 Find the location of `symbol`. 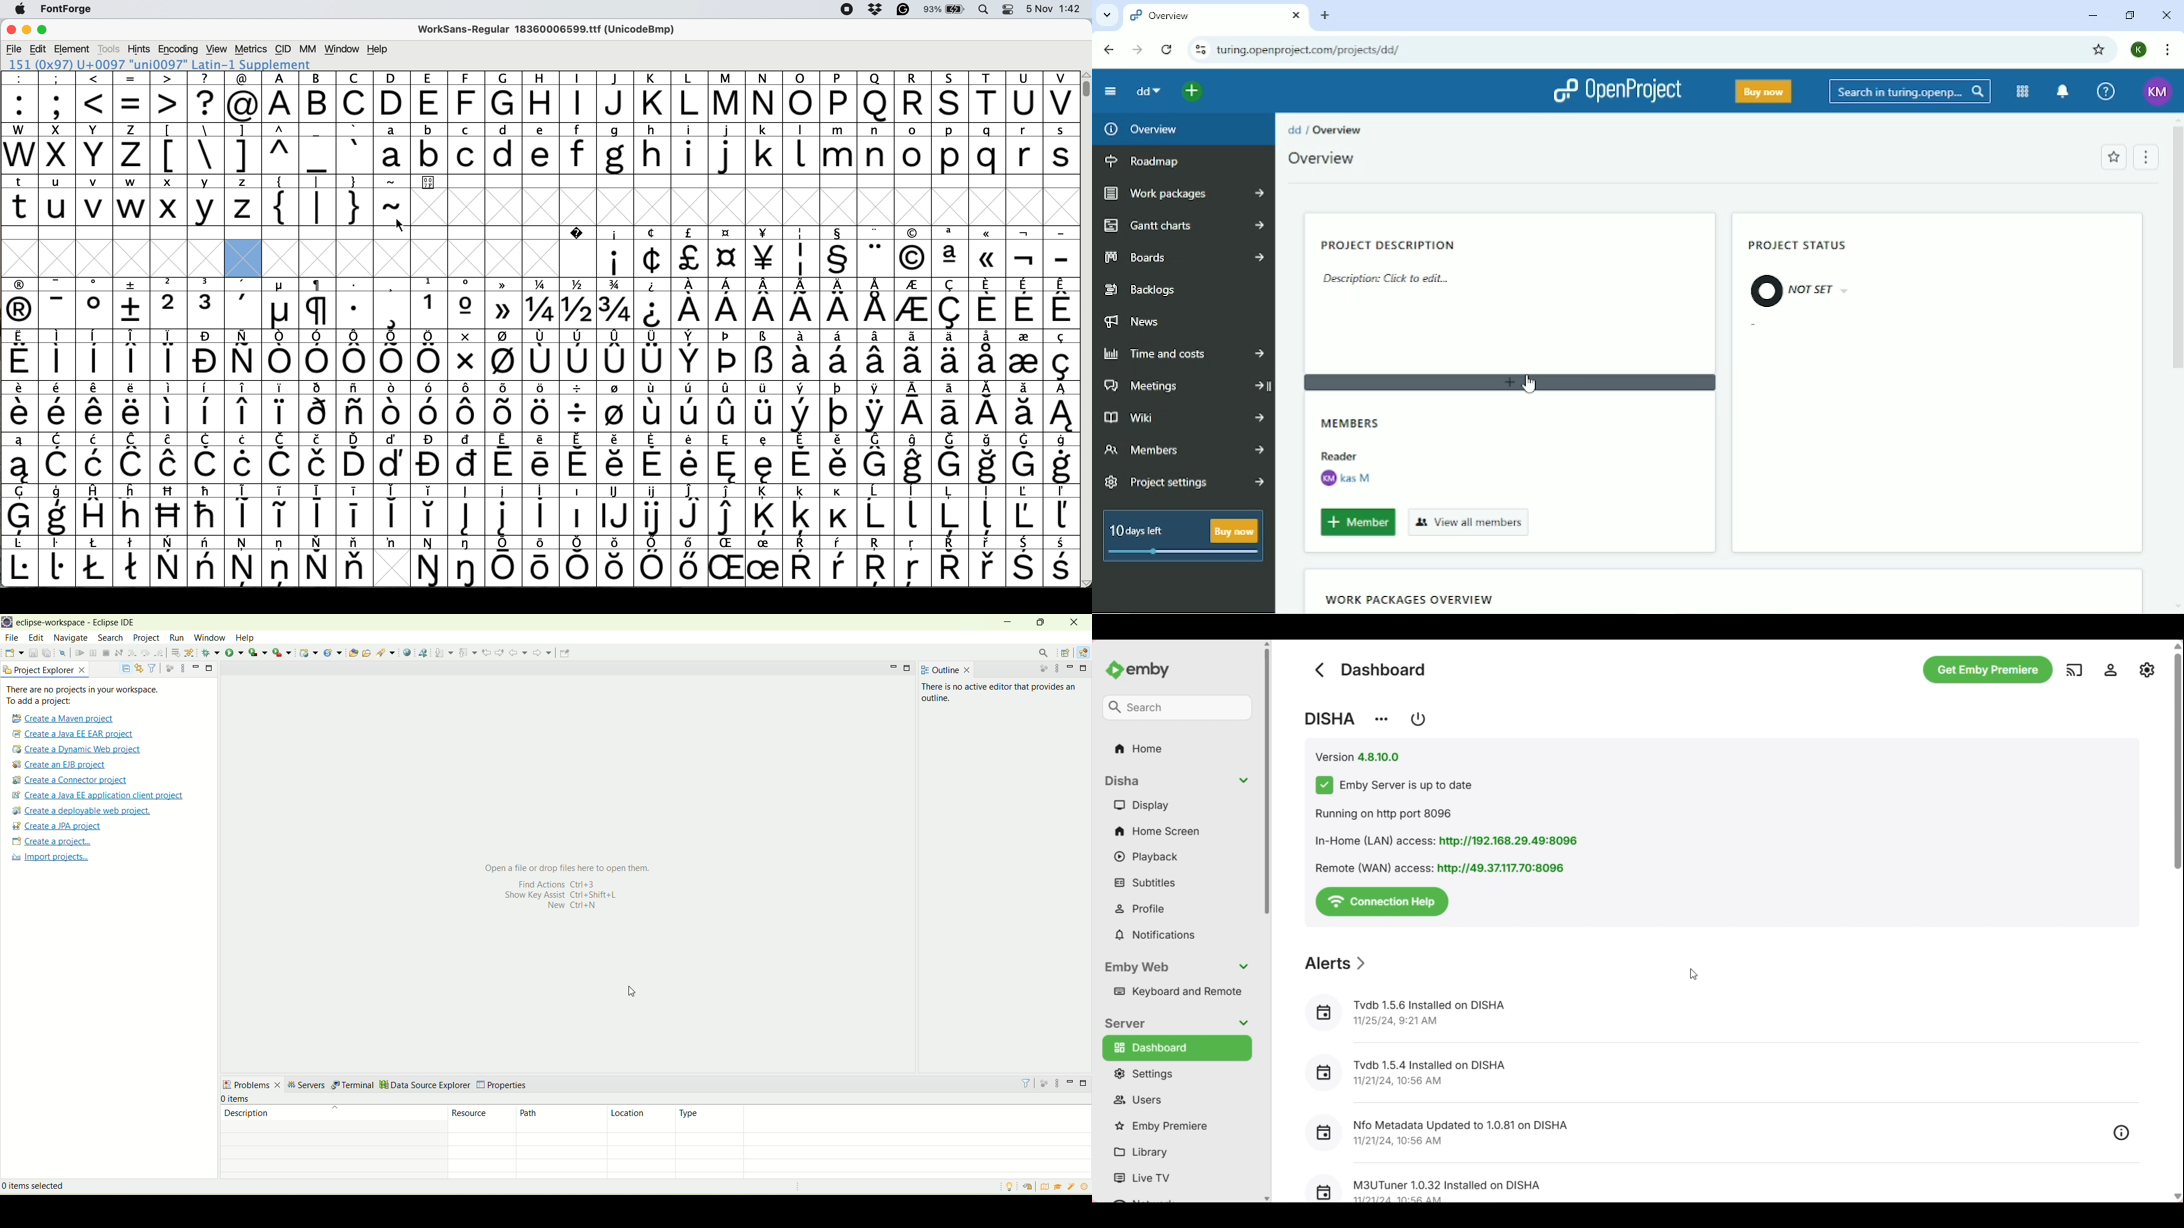

symbol is located at coordinates (20, 510).